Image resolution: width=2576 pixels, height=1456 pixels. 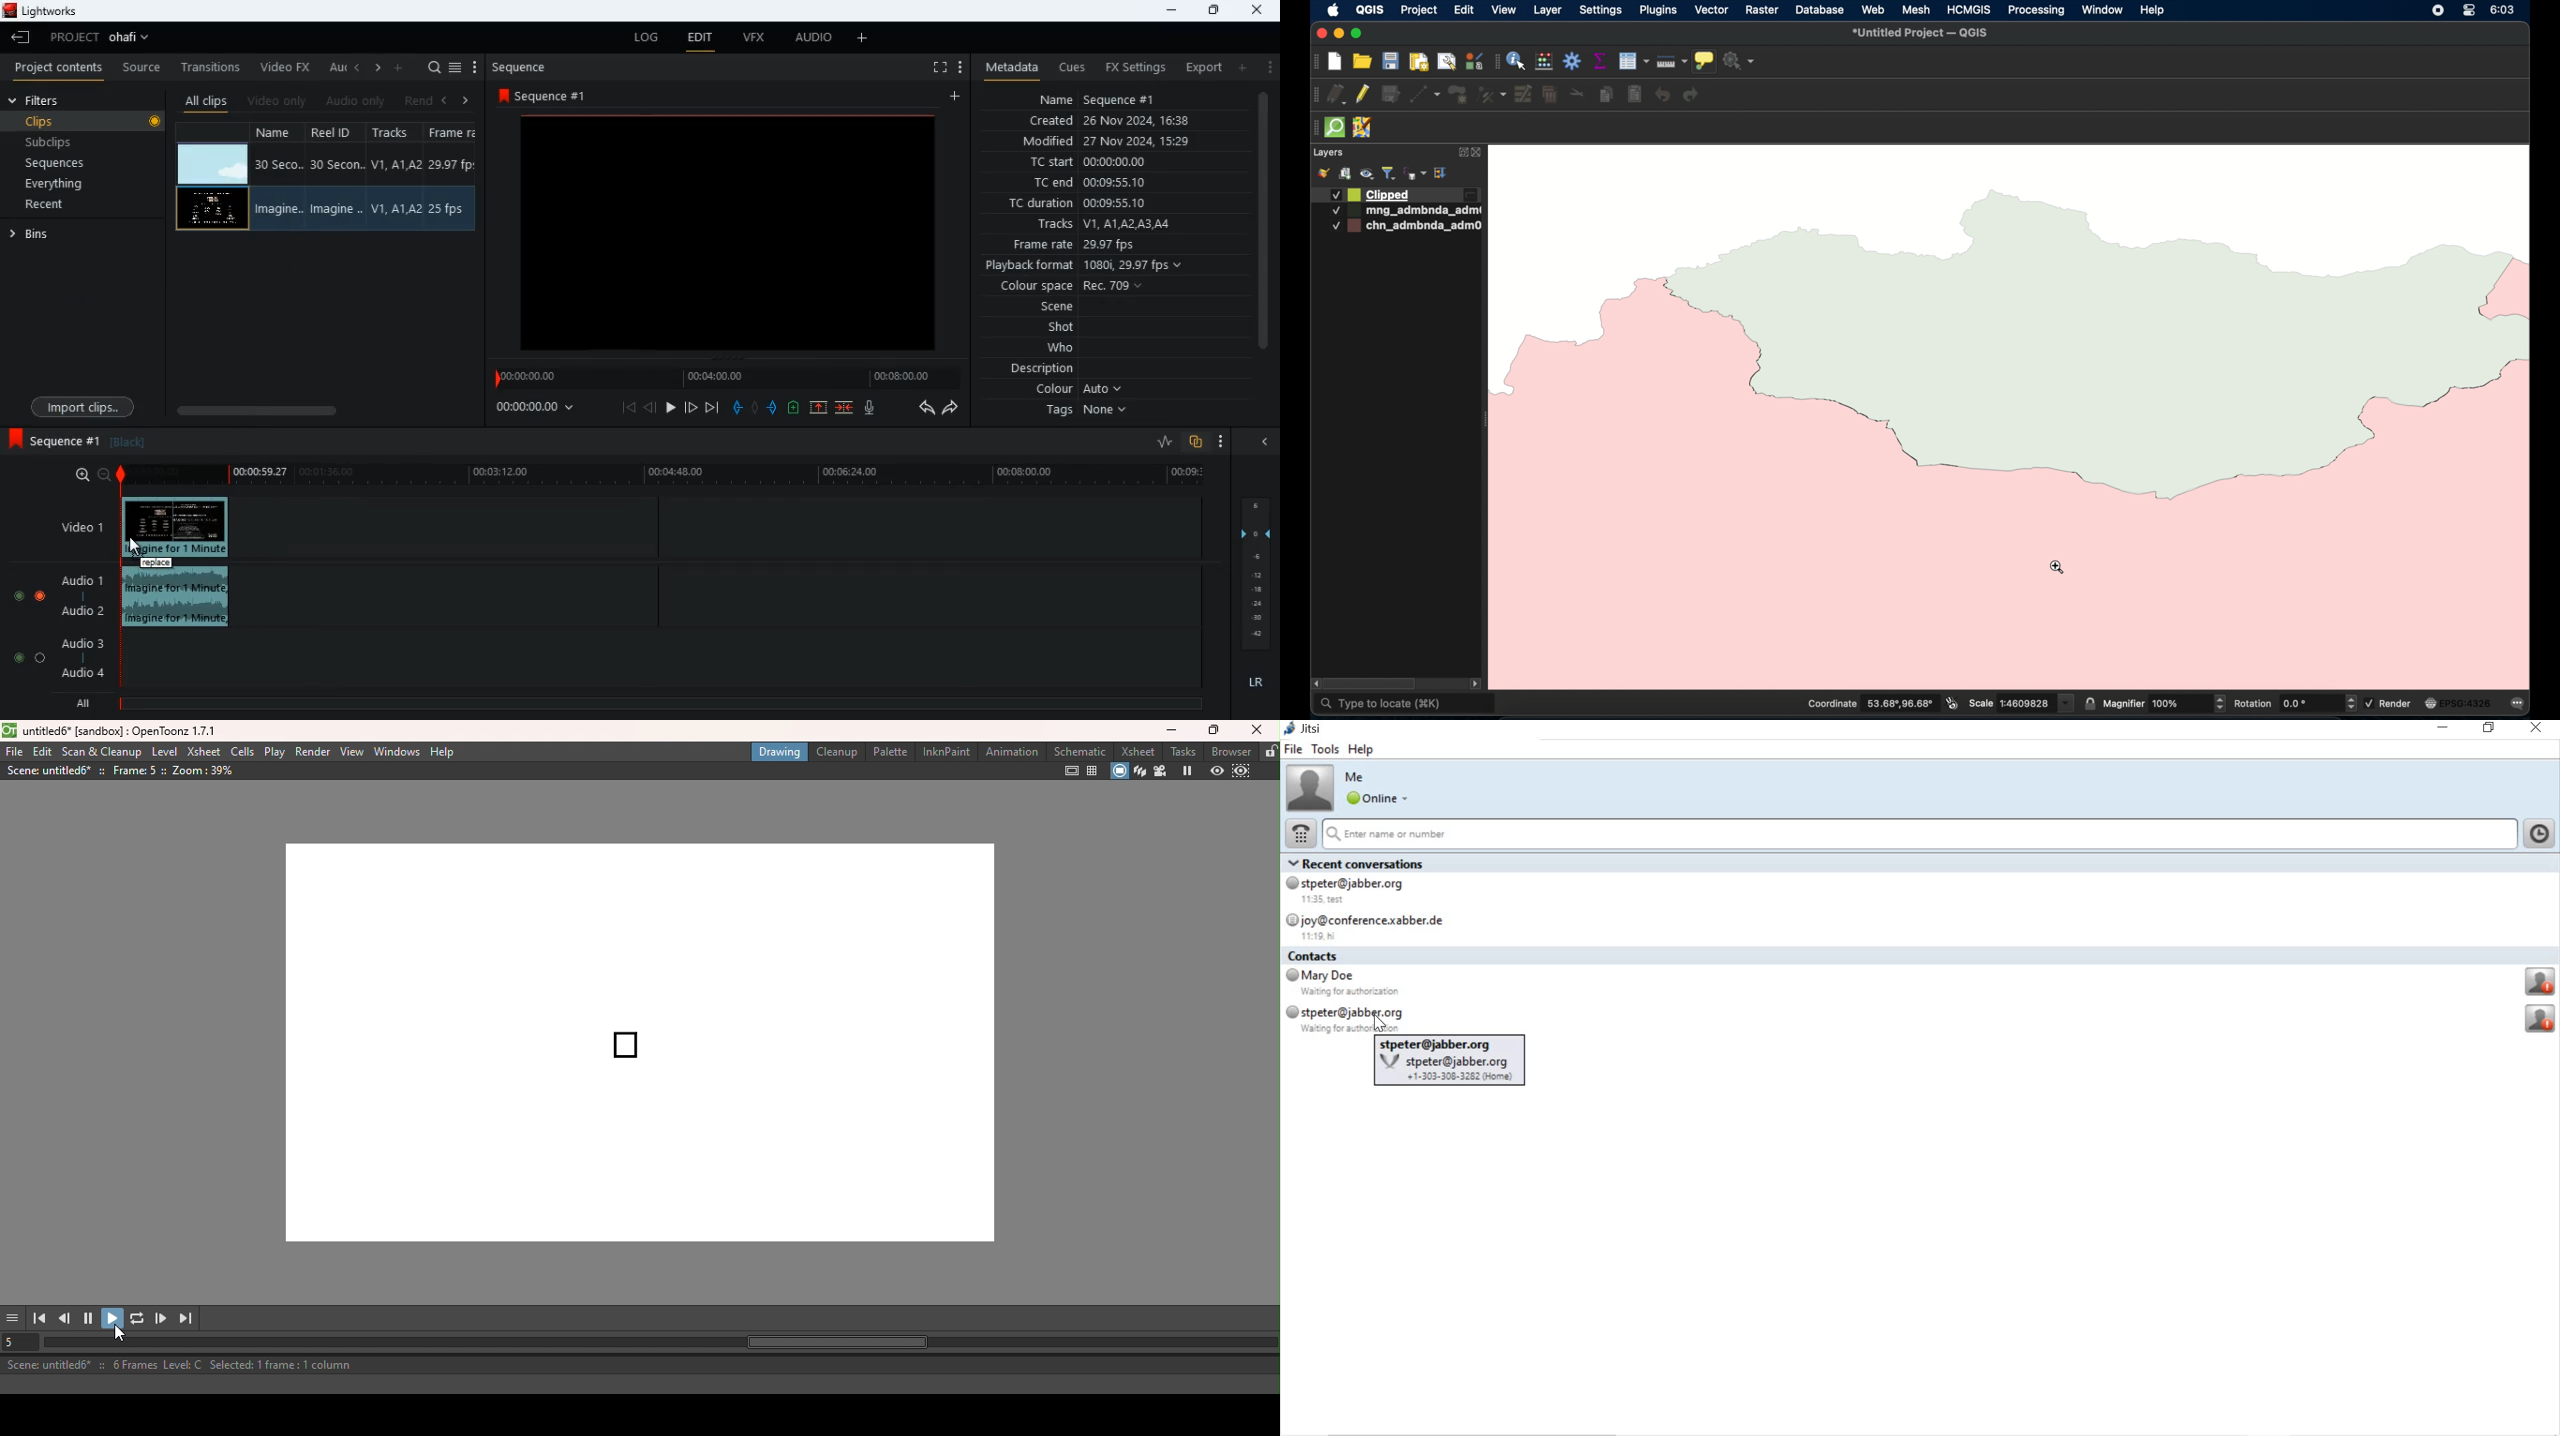 I want to click on Animation, so click(x=1015, y=753).